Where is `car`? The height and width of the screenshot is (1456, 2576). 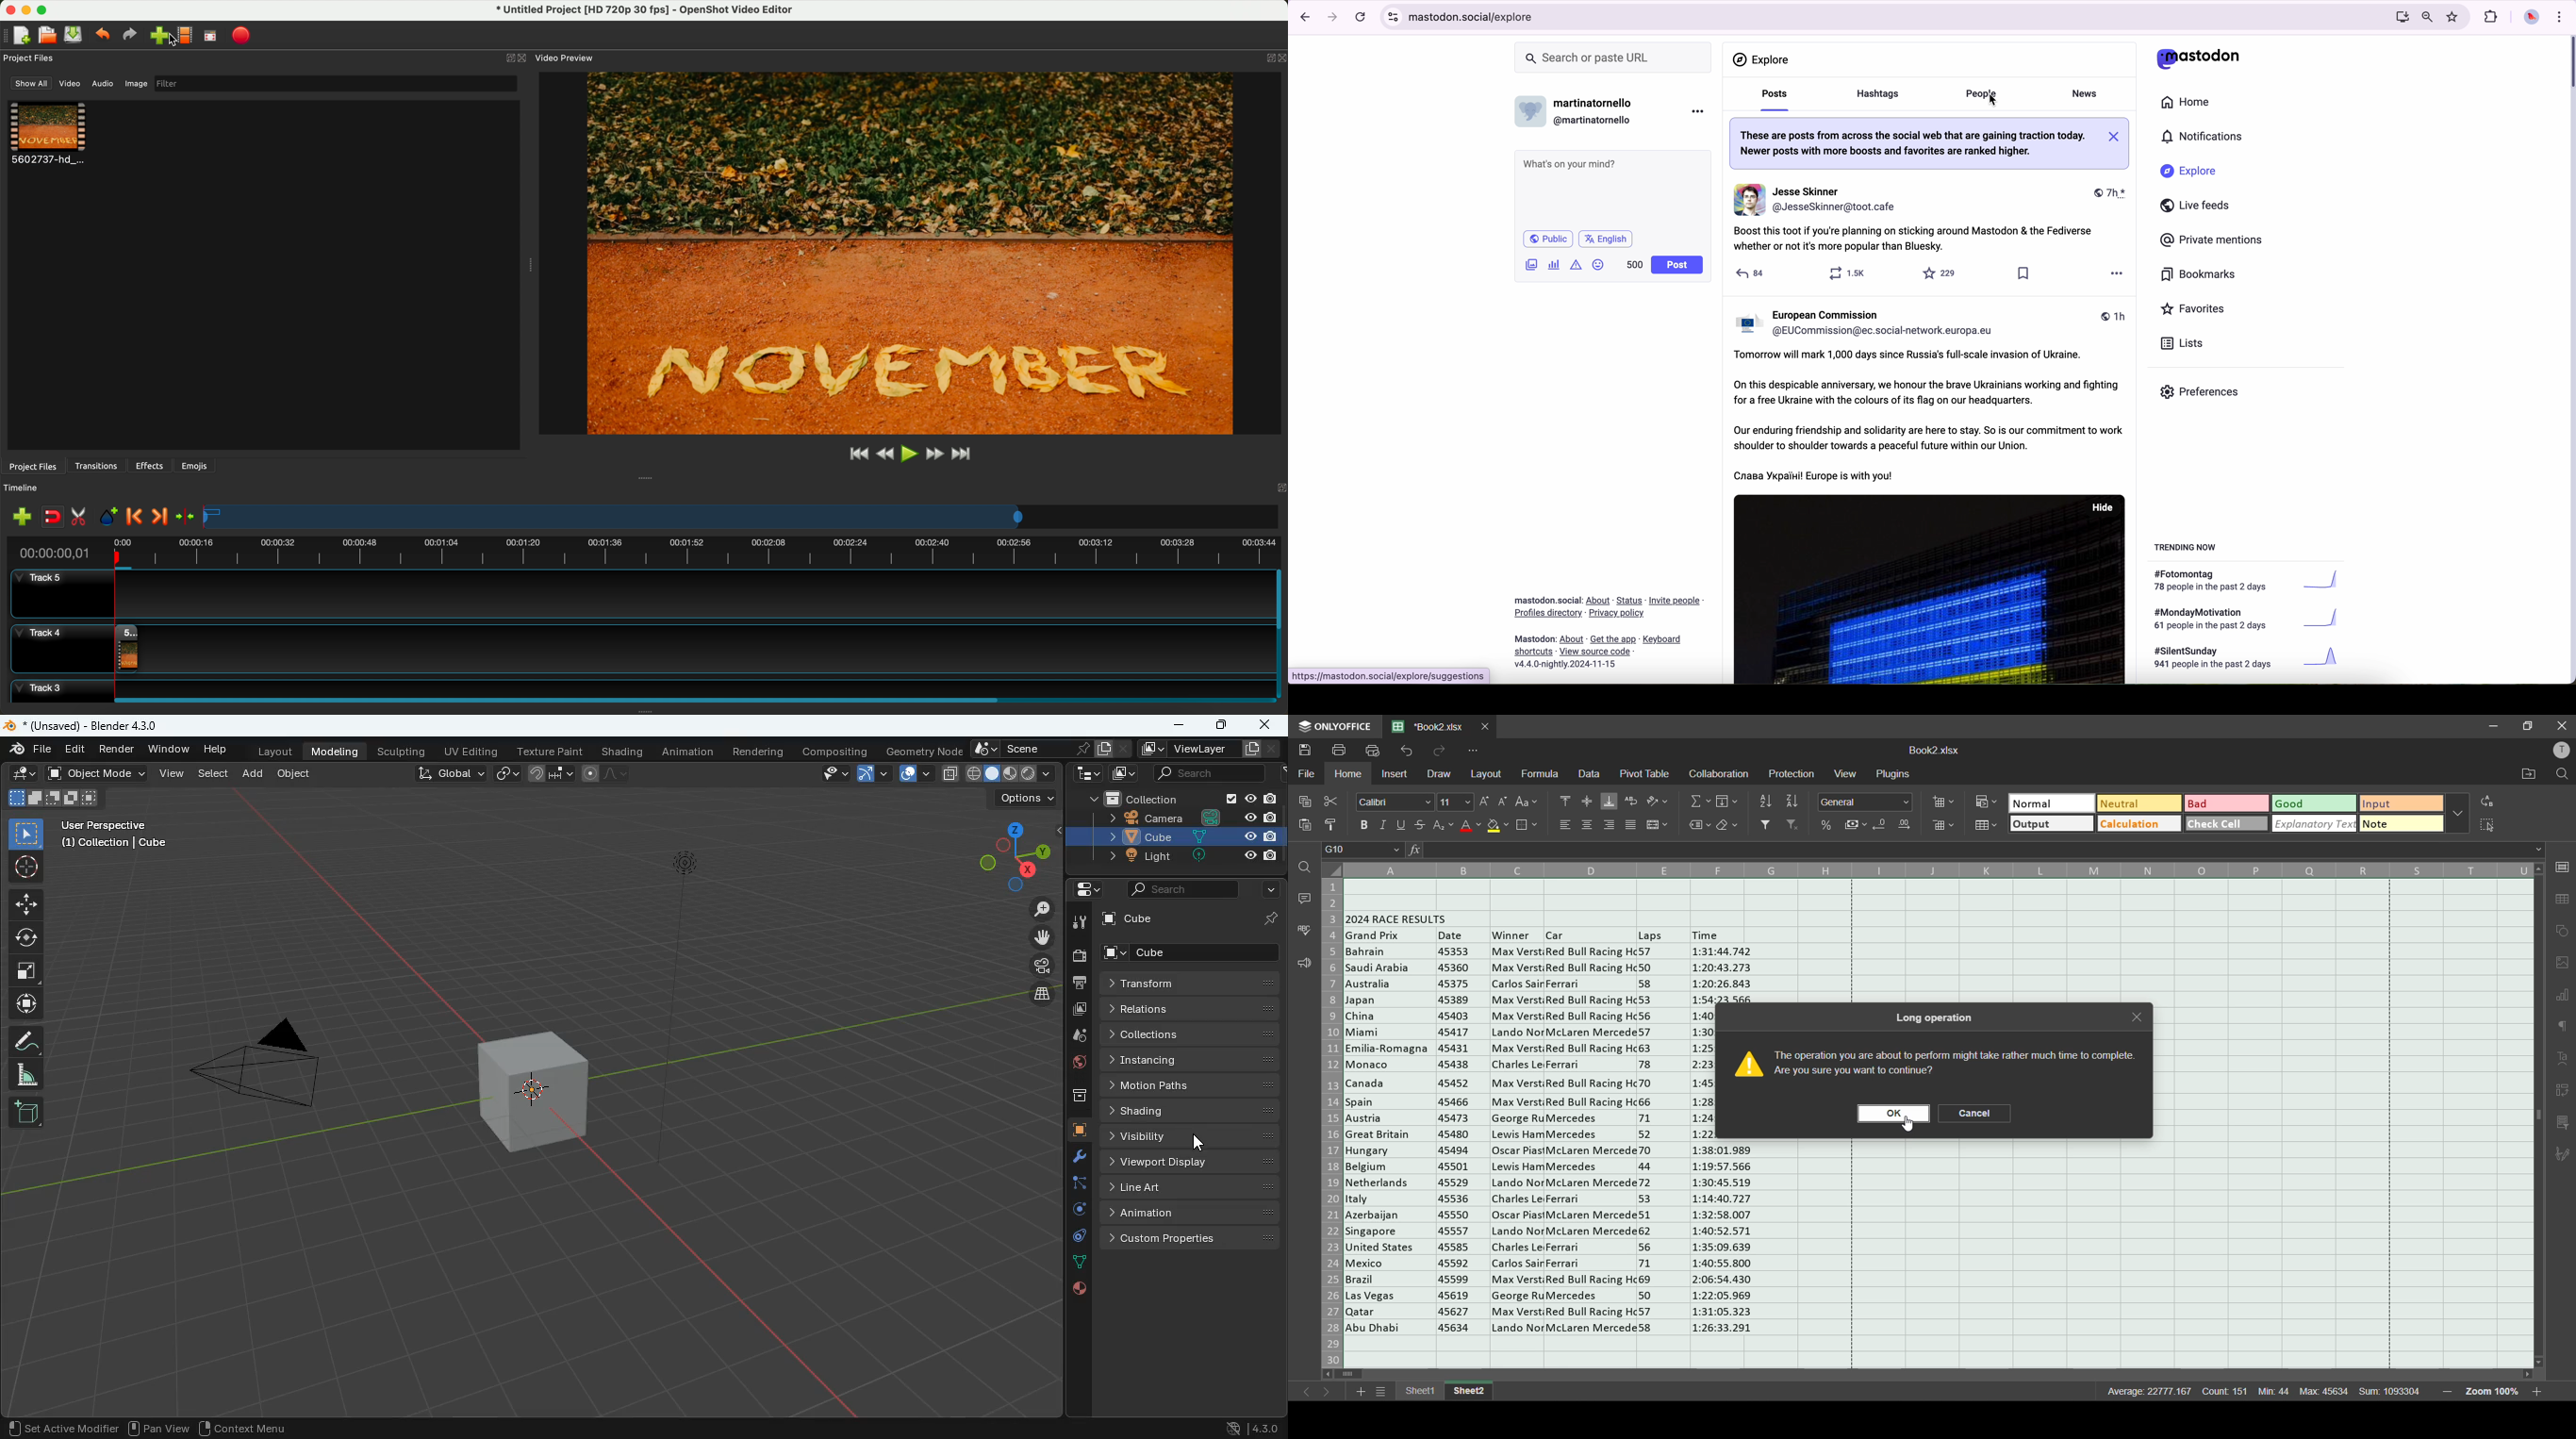
car is located at coordinates (1592, 1141).